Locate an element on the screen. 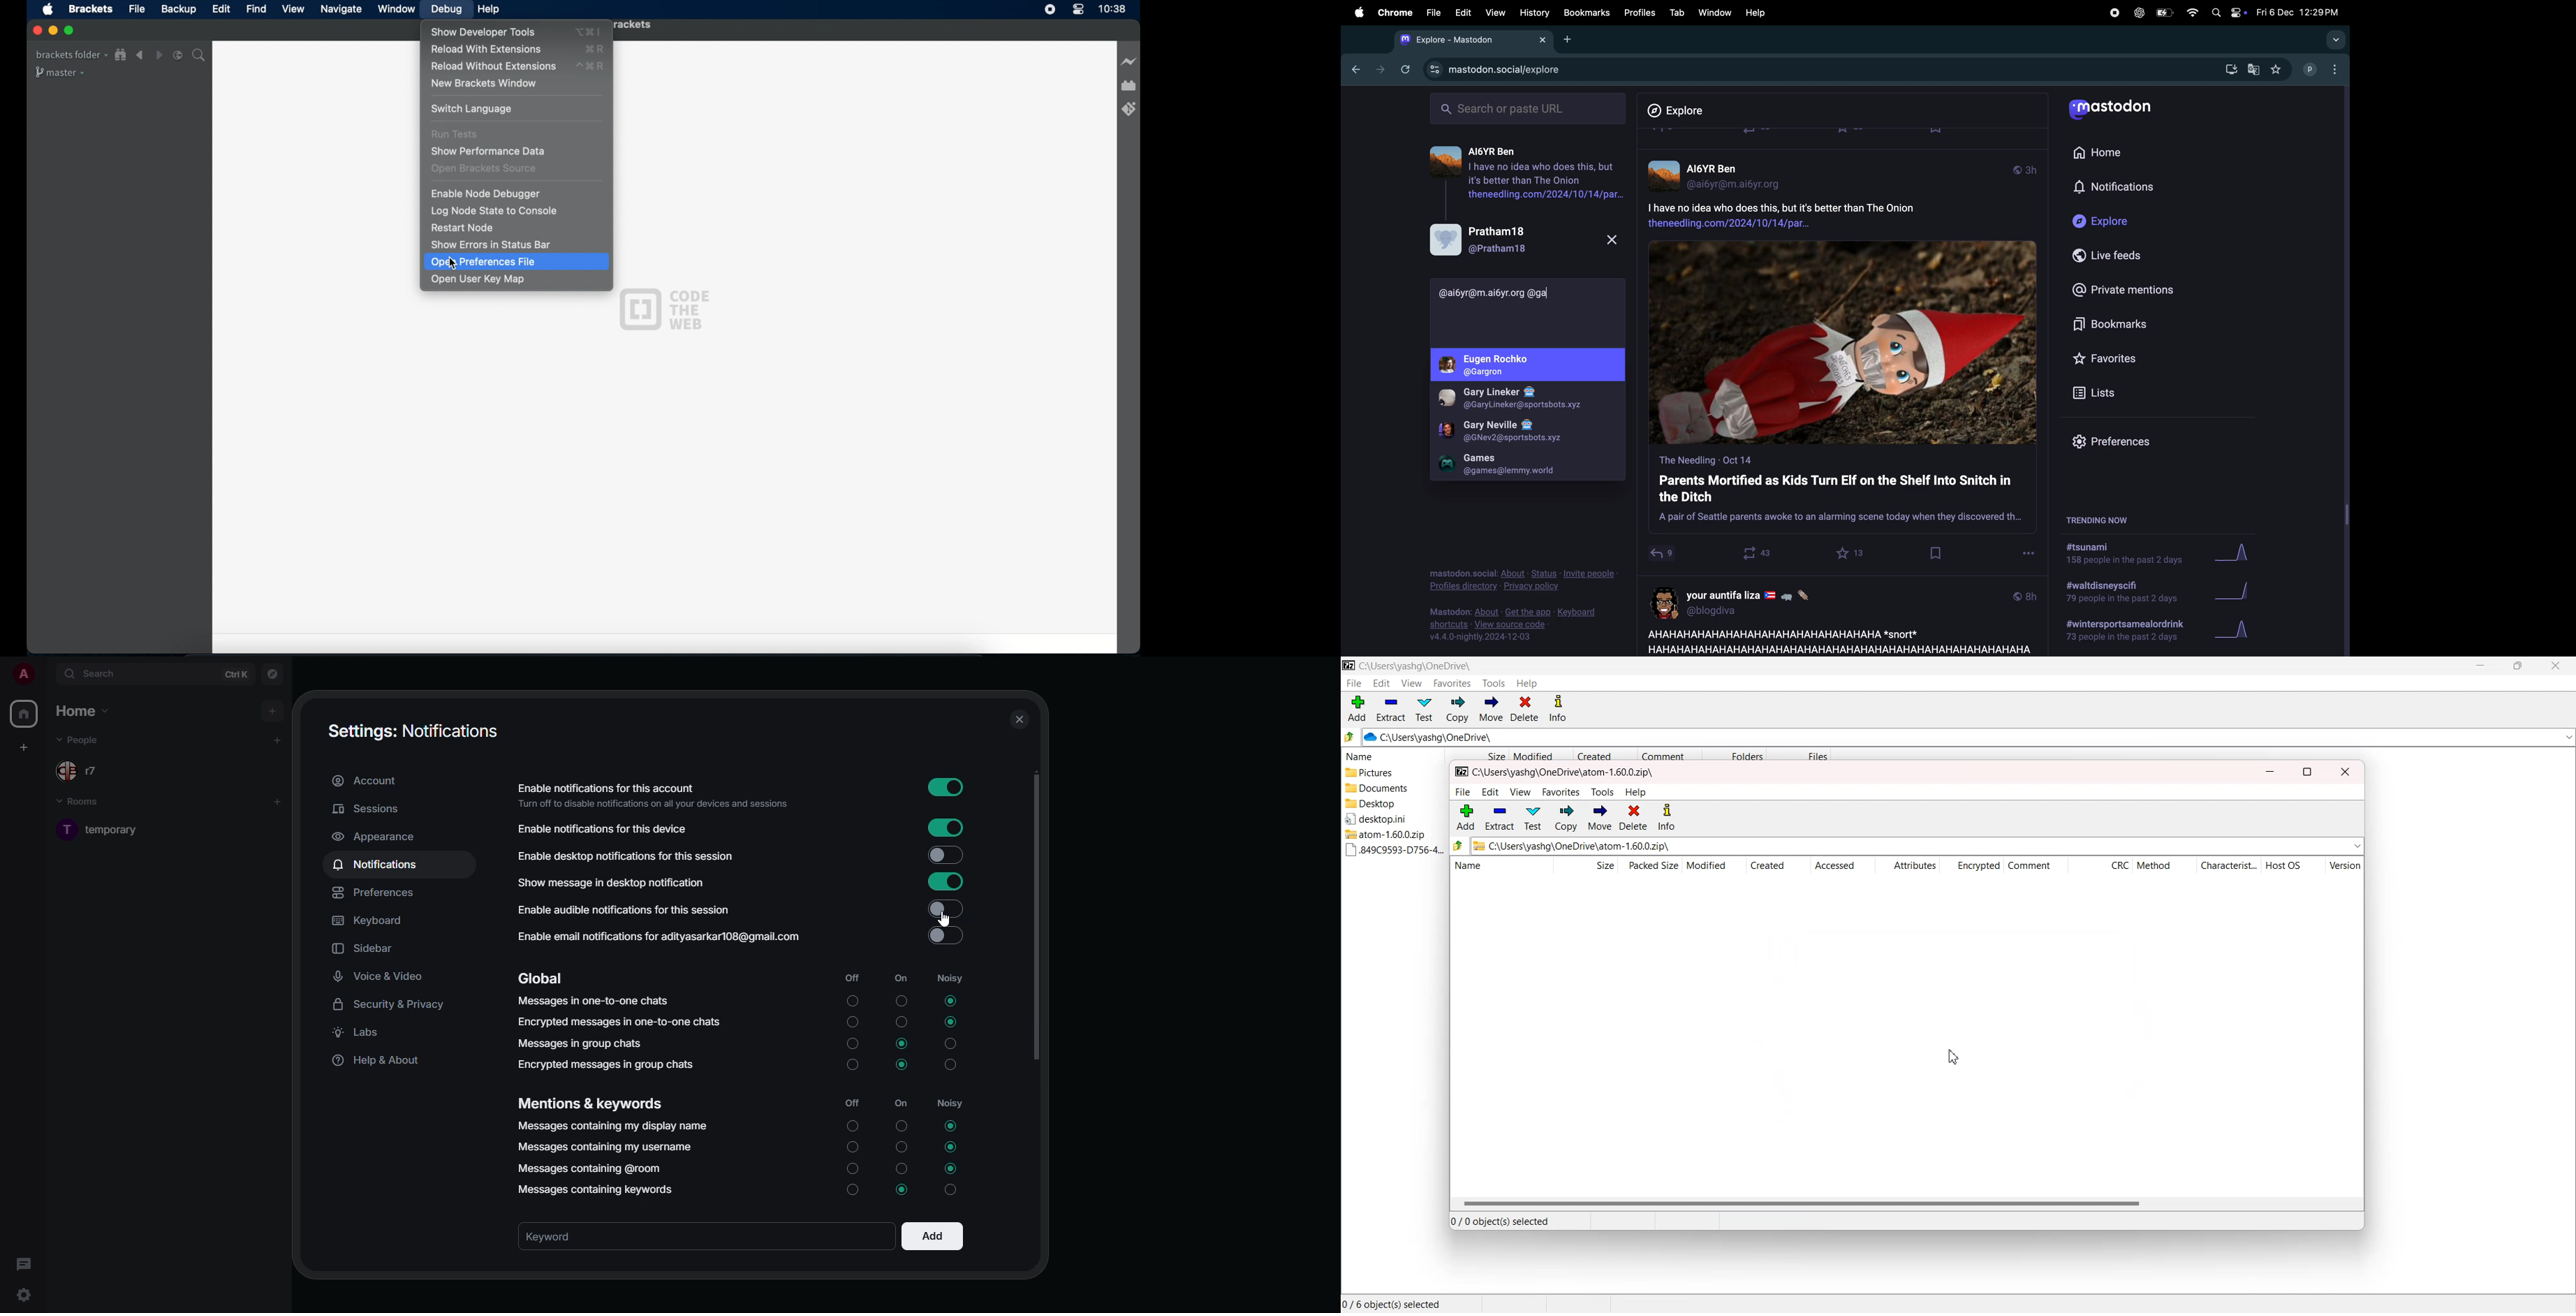  encrypted messages in one on one chats is located at coordinates (619, 1022).